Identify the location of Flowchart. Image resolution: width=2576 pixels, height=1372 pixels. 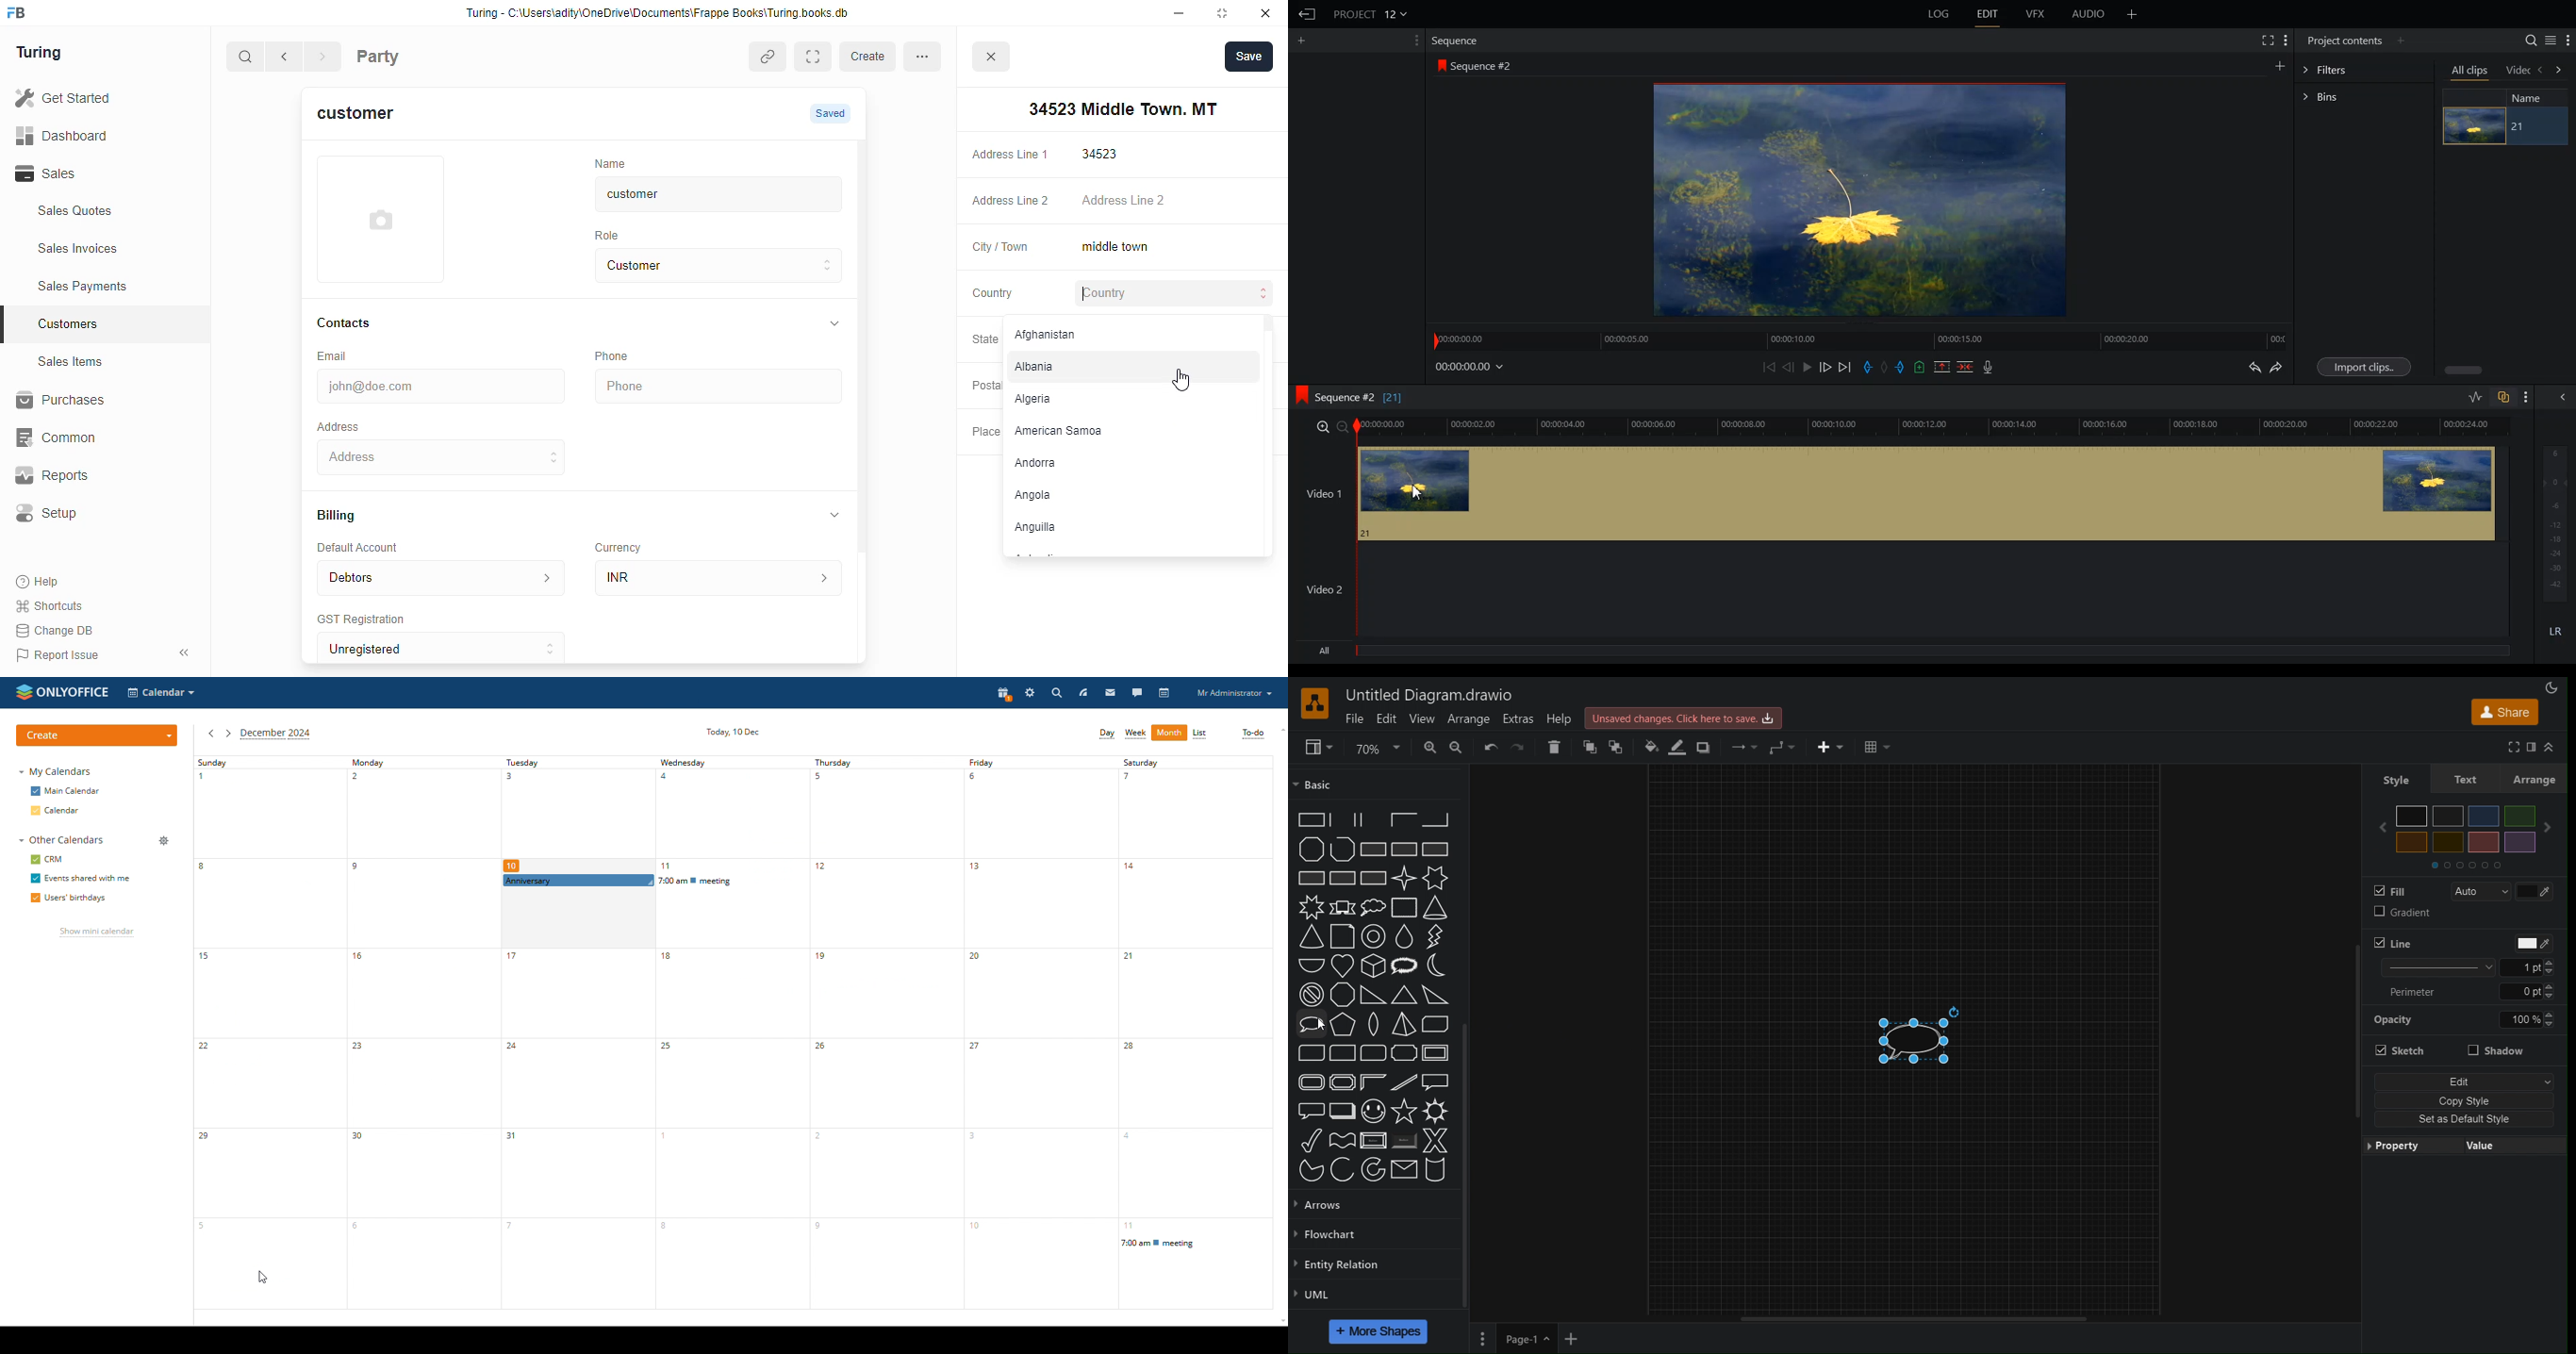
(1331, 1237).